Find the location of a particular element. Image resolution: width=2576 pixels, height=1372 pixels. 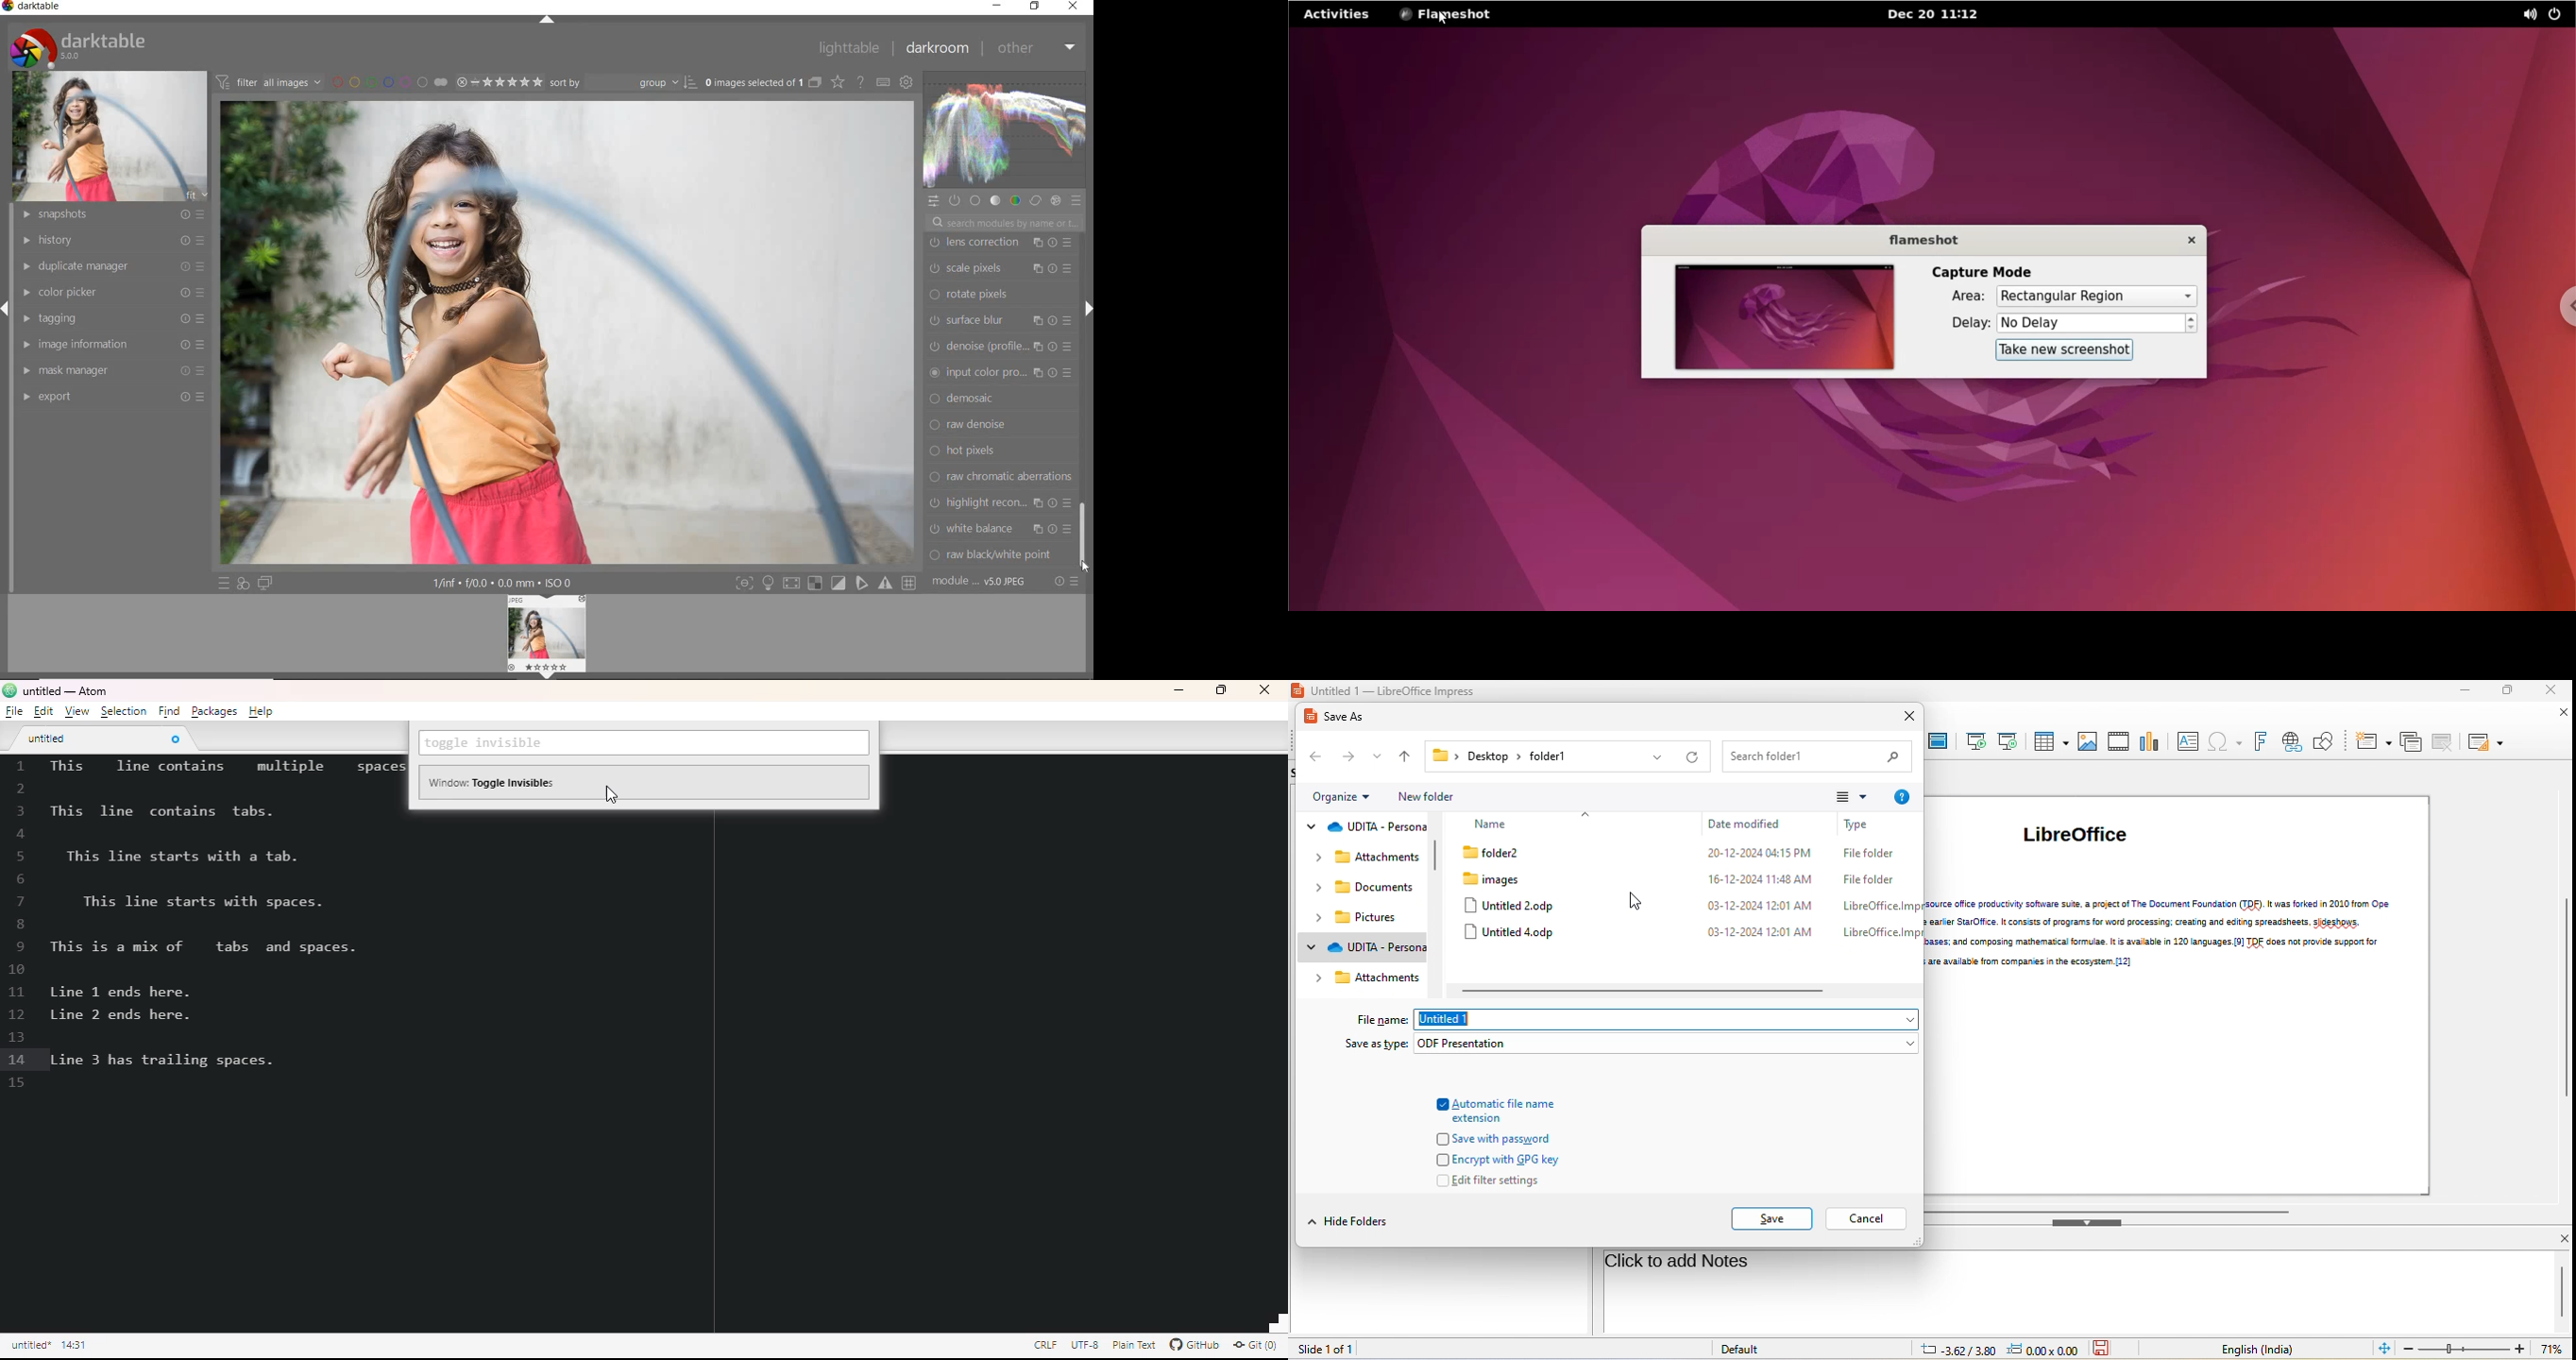

sound options is located at coordinates (2524, 14).